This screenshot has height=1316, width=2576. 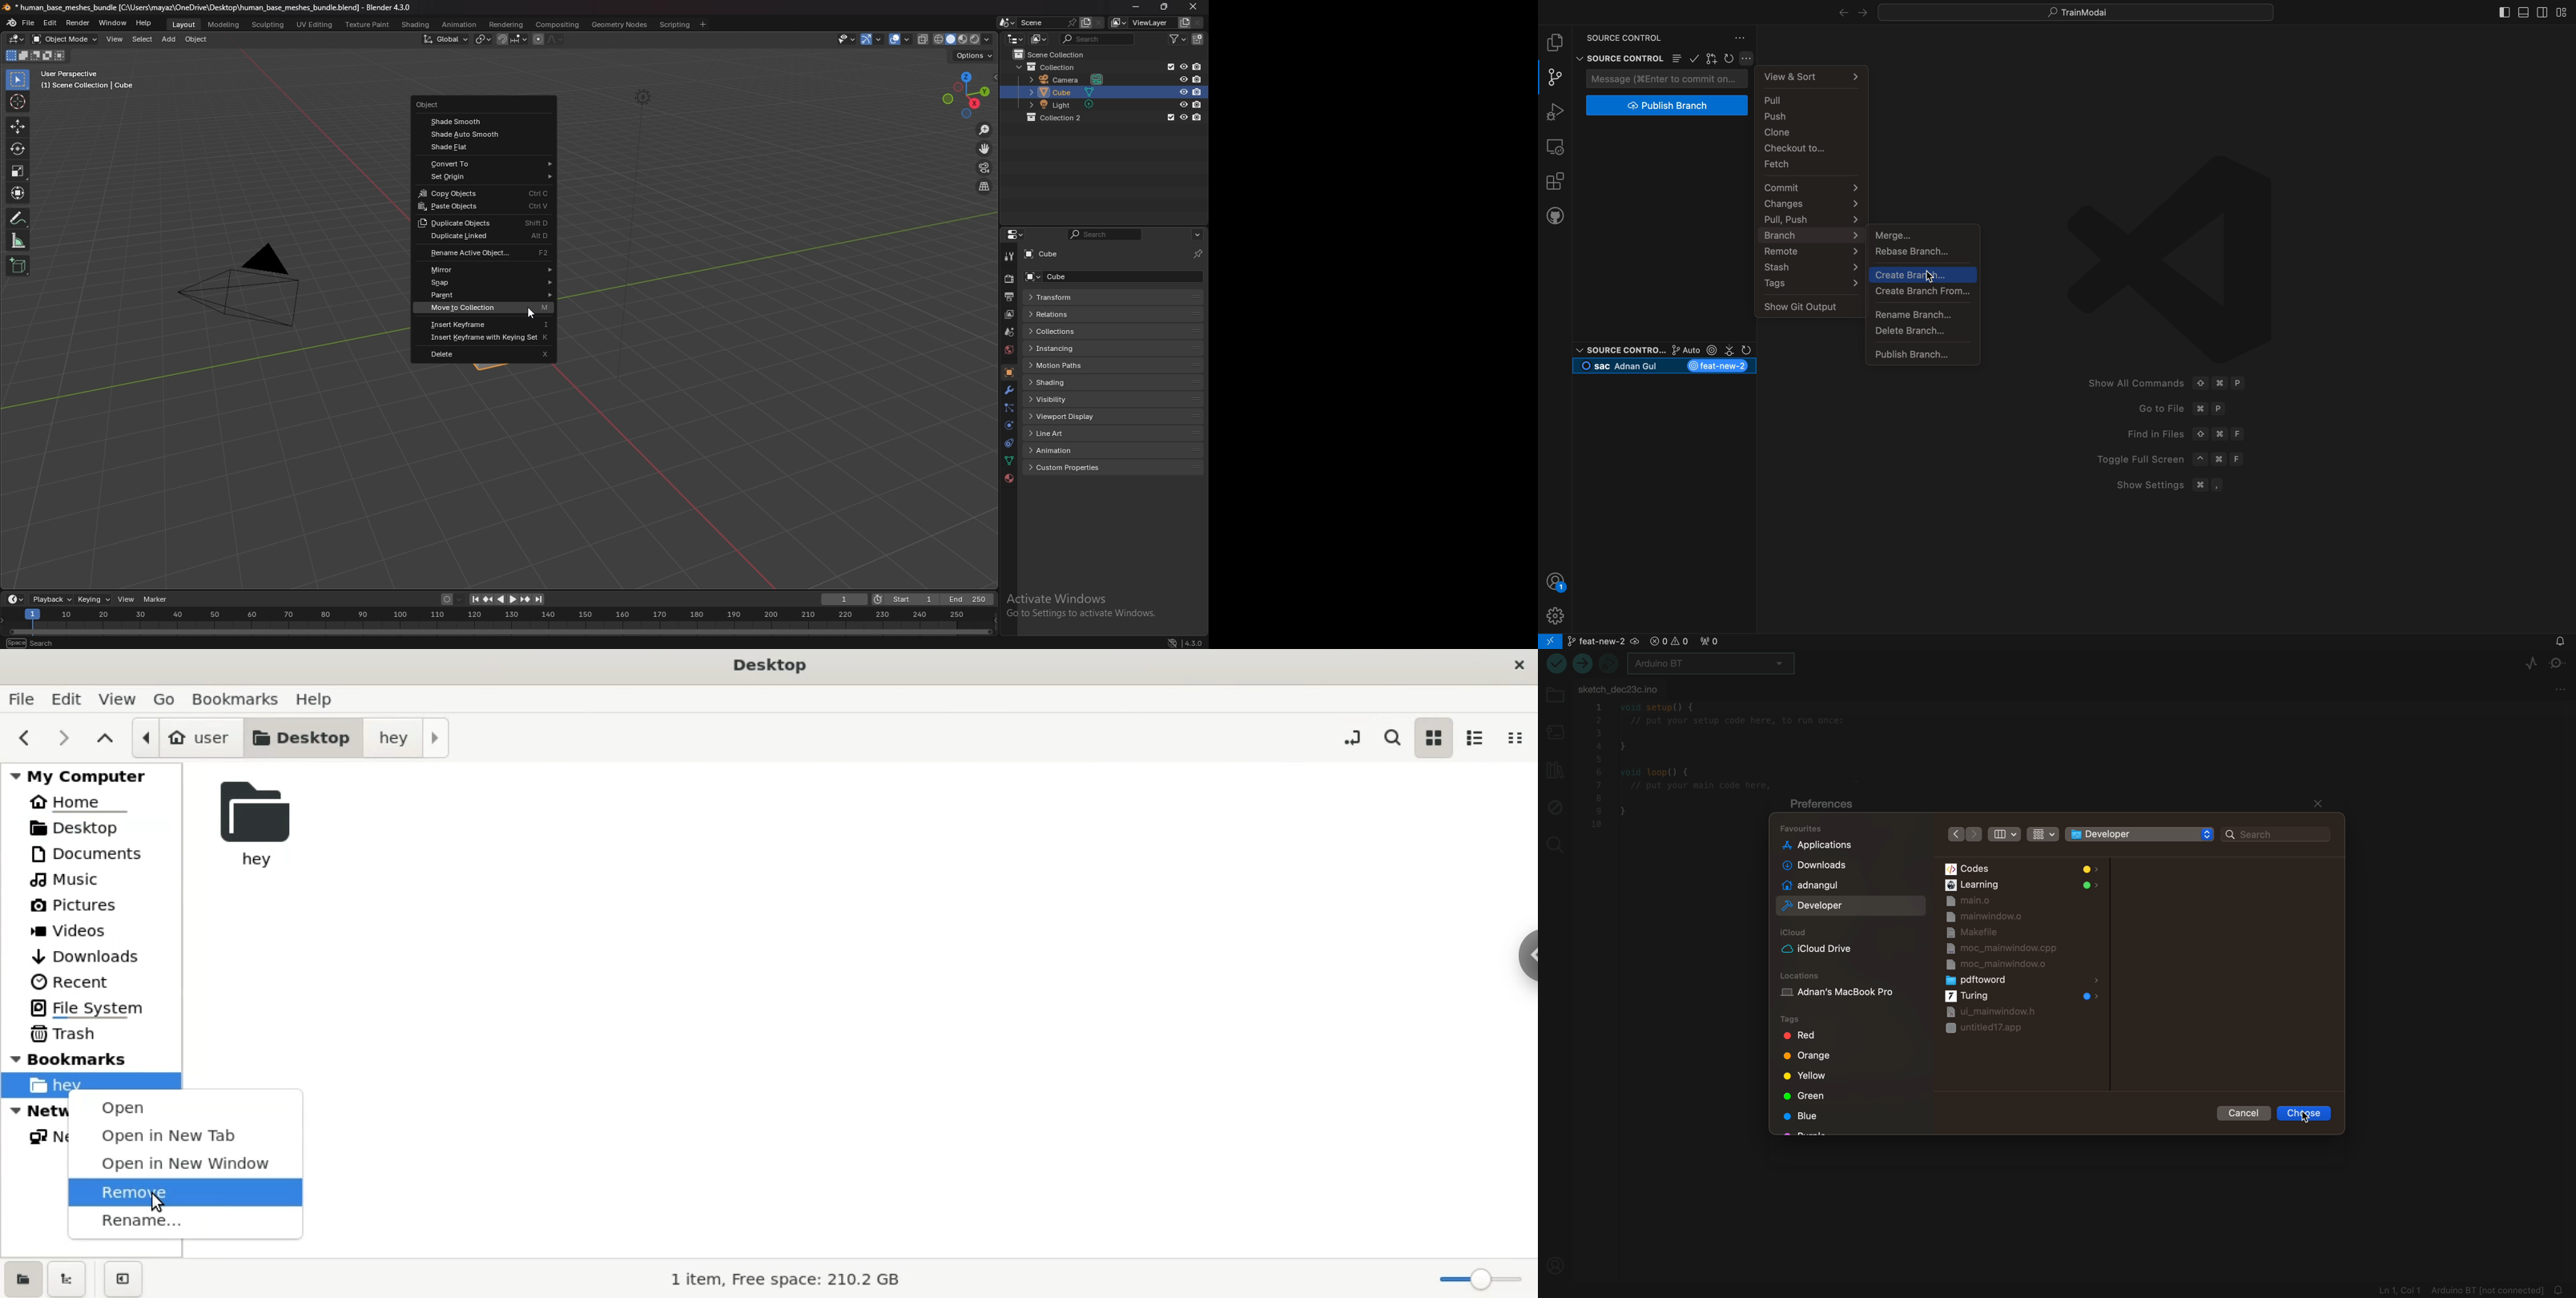 What do you see at coordinates (2558, 641) in the screenshot?
I see `Notifications ` at bounding box center [2558, 641].